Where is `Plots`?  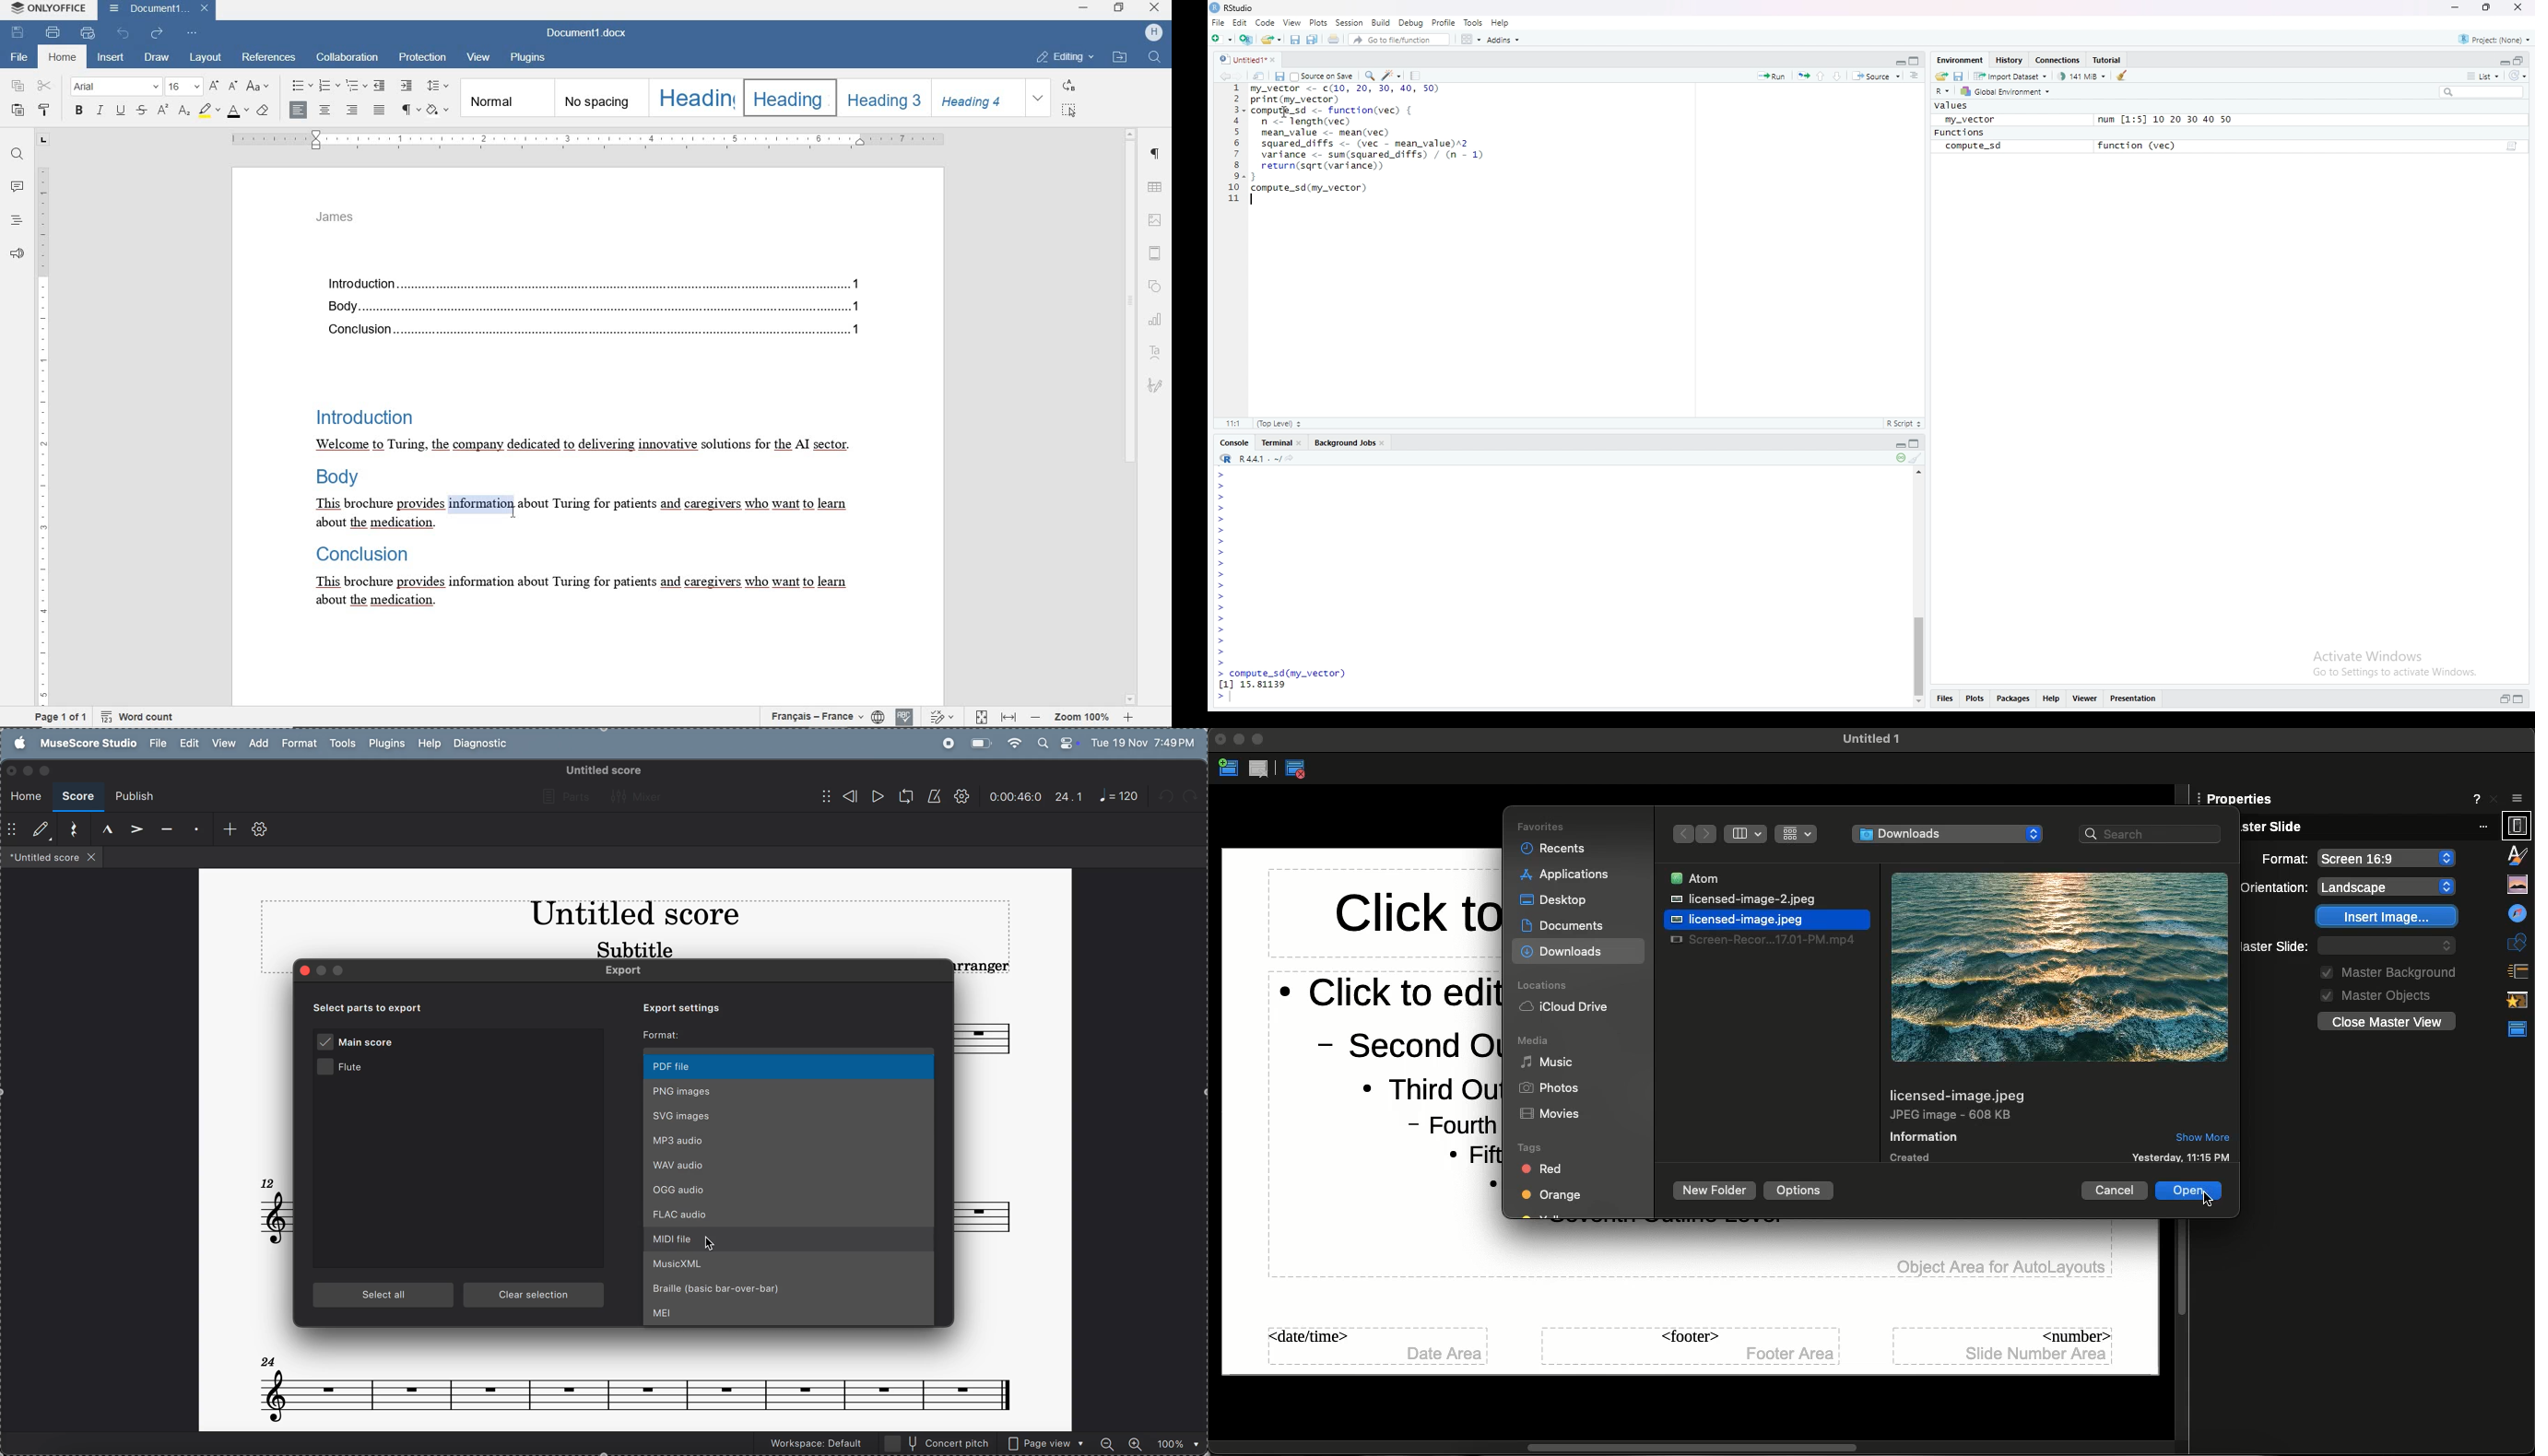 Plots is located at coordinates (1974, 697).